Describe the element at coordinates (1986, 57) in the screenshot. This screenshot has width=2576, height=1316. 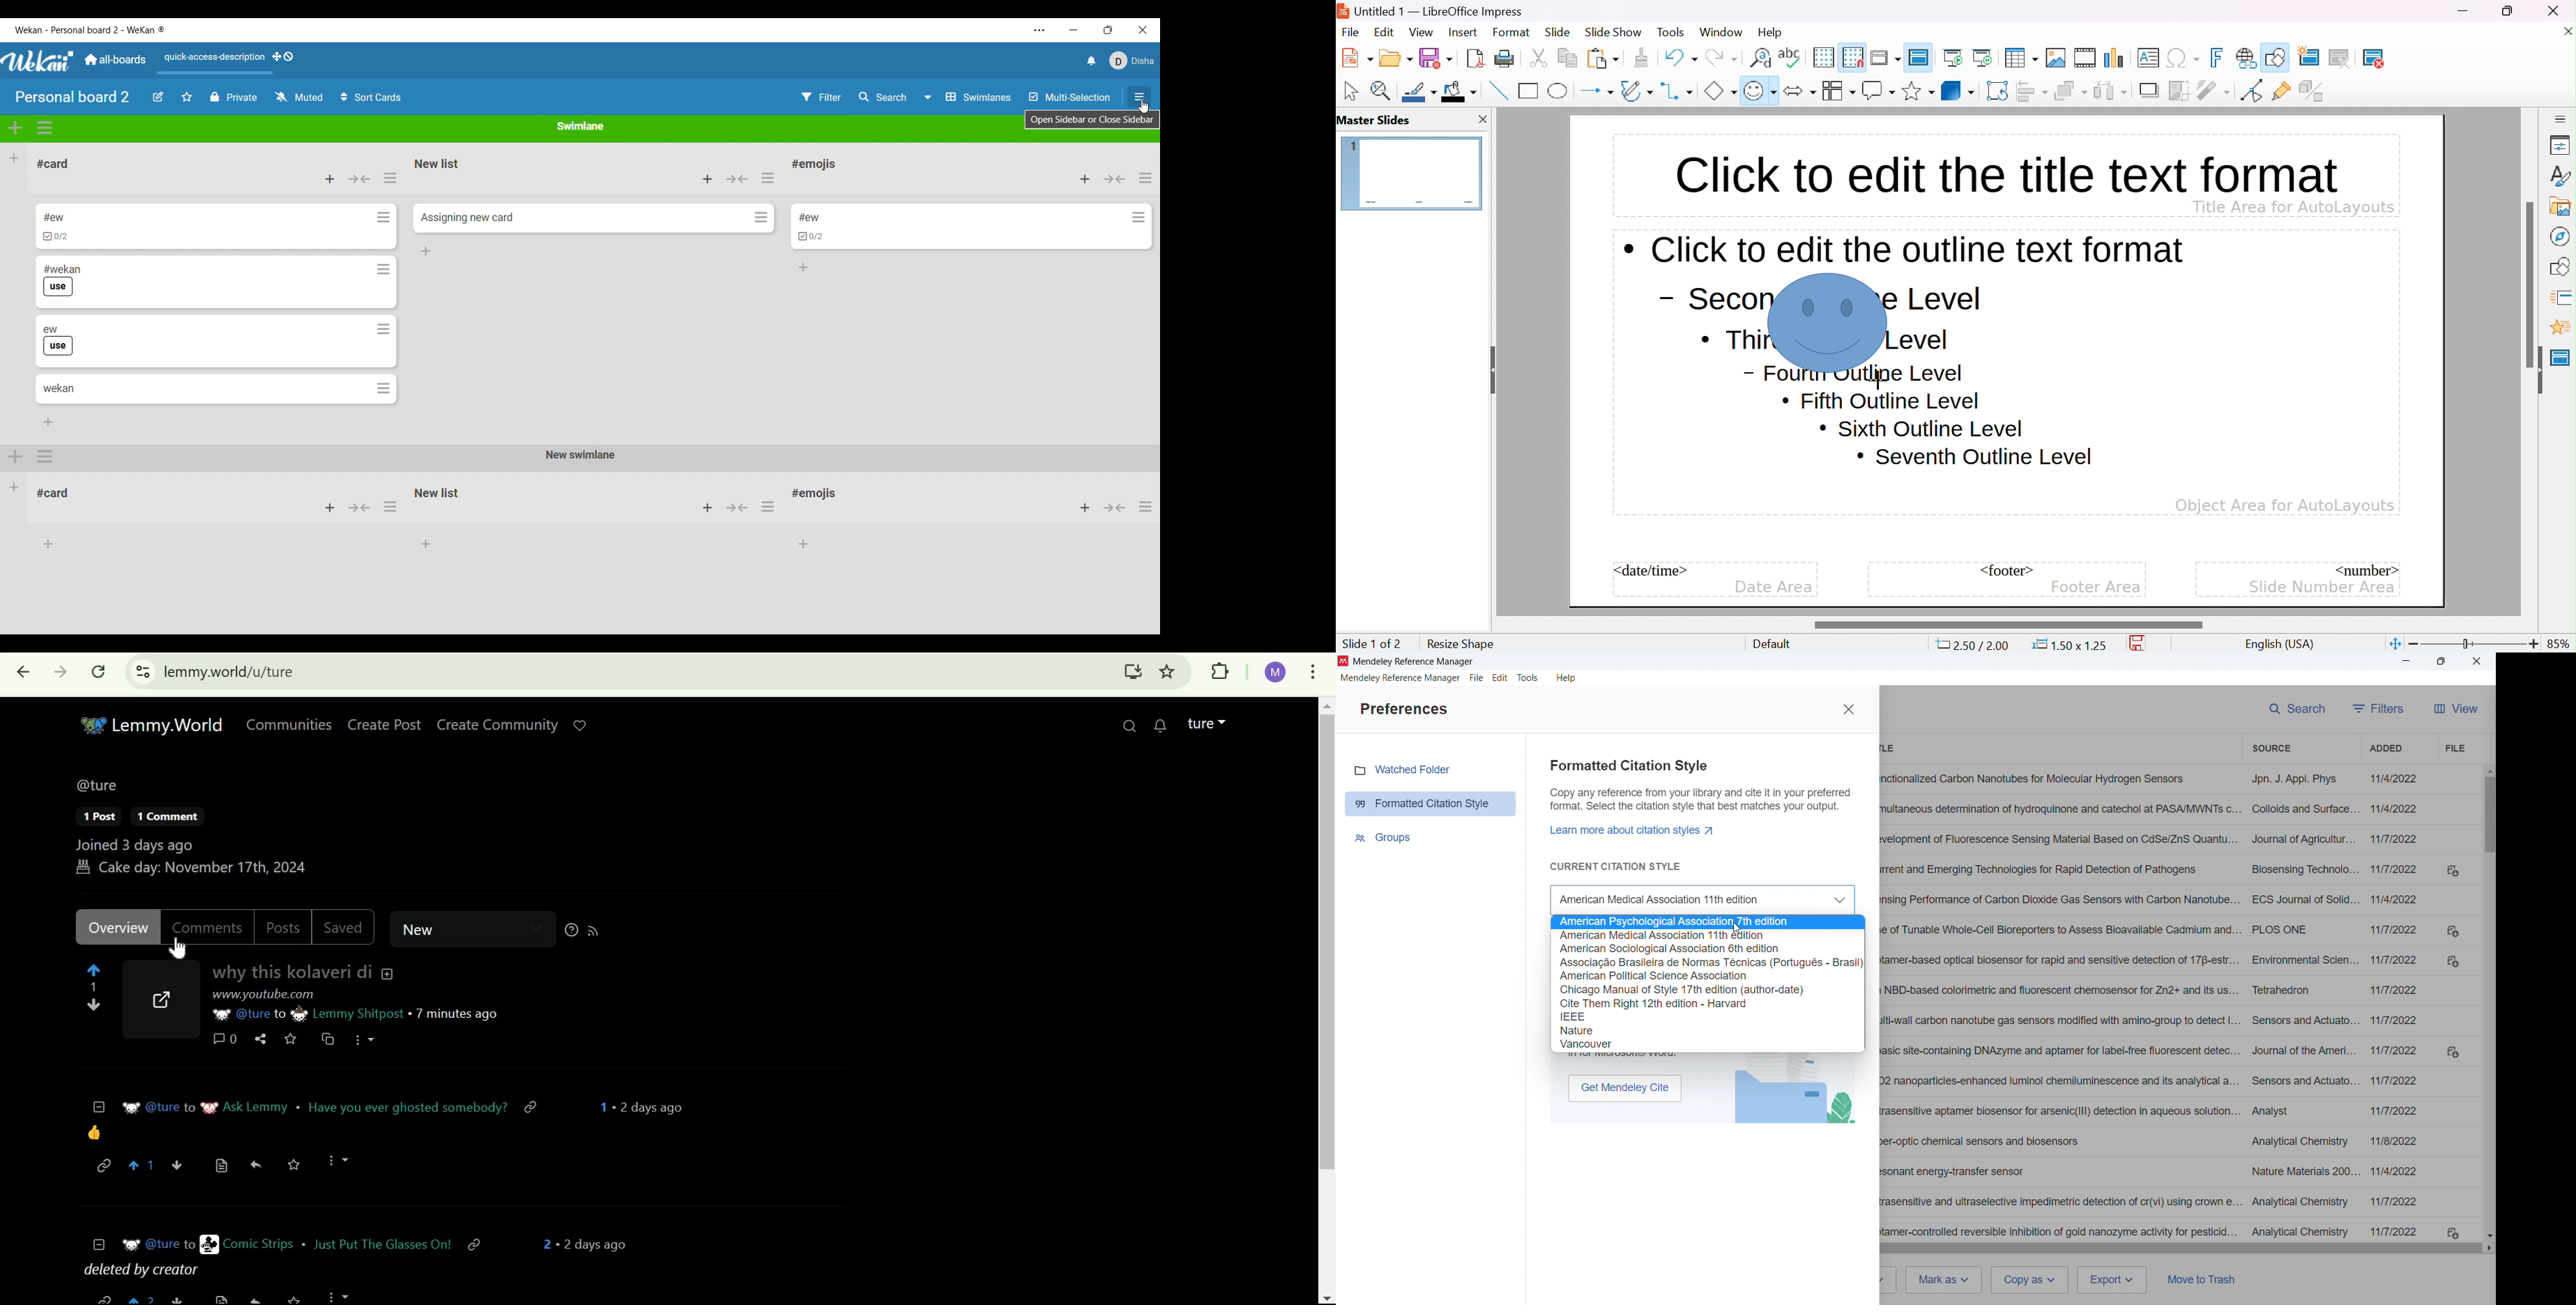
I see `start from current slide` at that location.